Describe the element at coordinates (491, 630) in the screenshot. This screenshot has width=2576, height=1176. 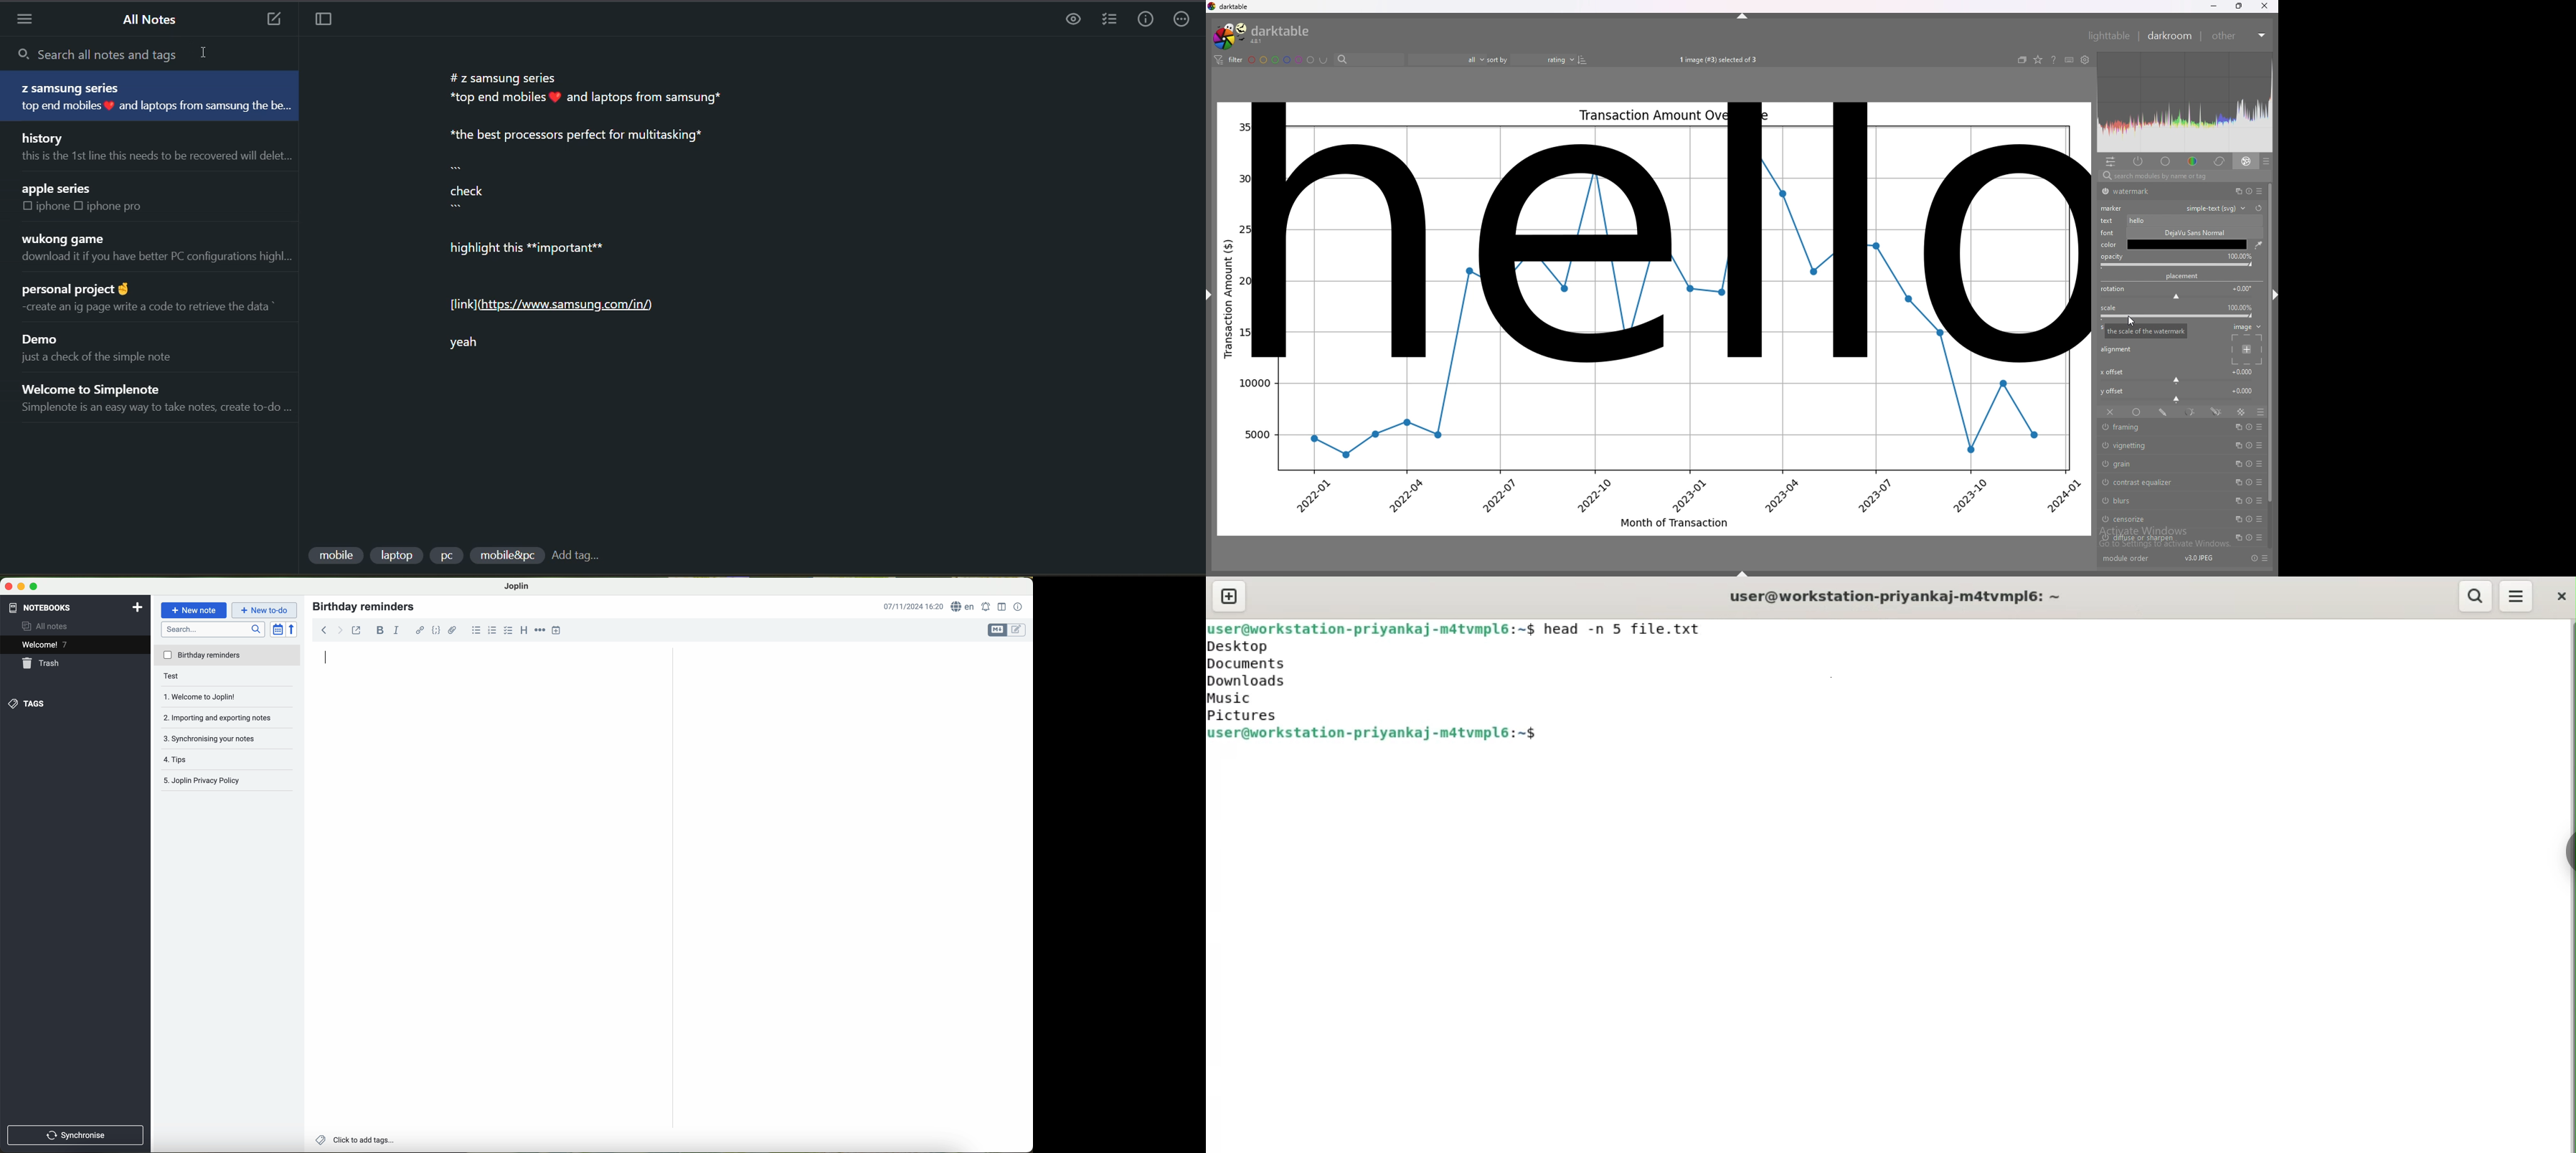
I see `numbered list` at that location.